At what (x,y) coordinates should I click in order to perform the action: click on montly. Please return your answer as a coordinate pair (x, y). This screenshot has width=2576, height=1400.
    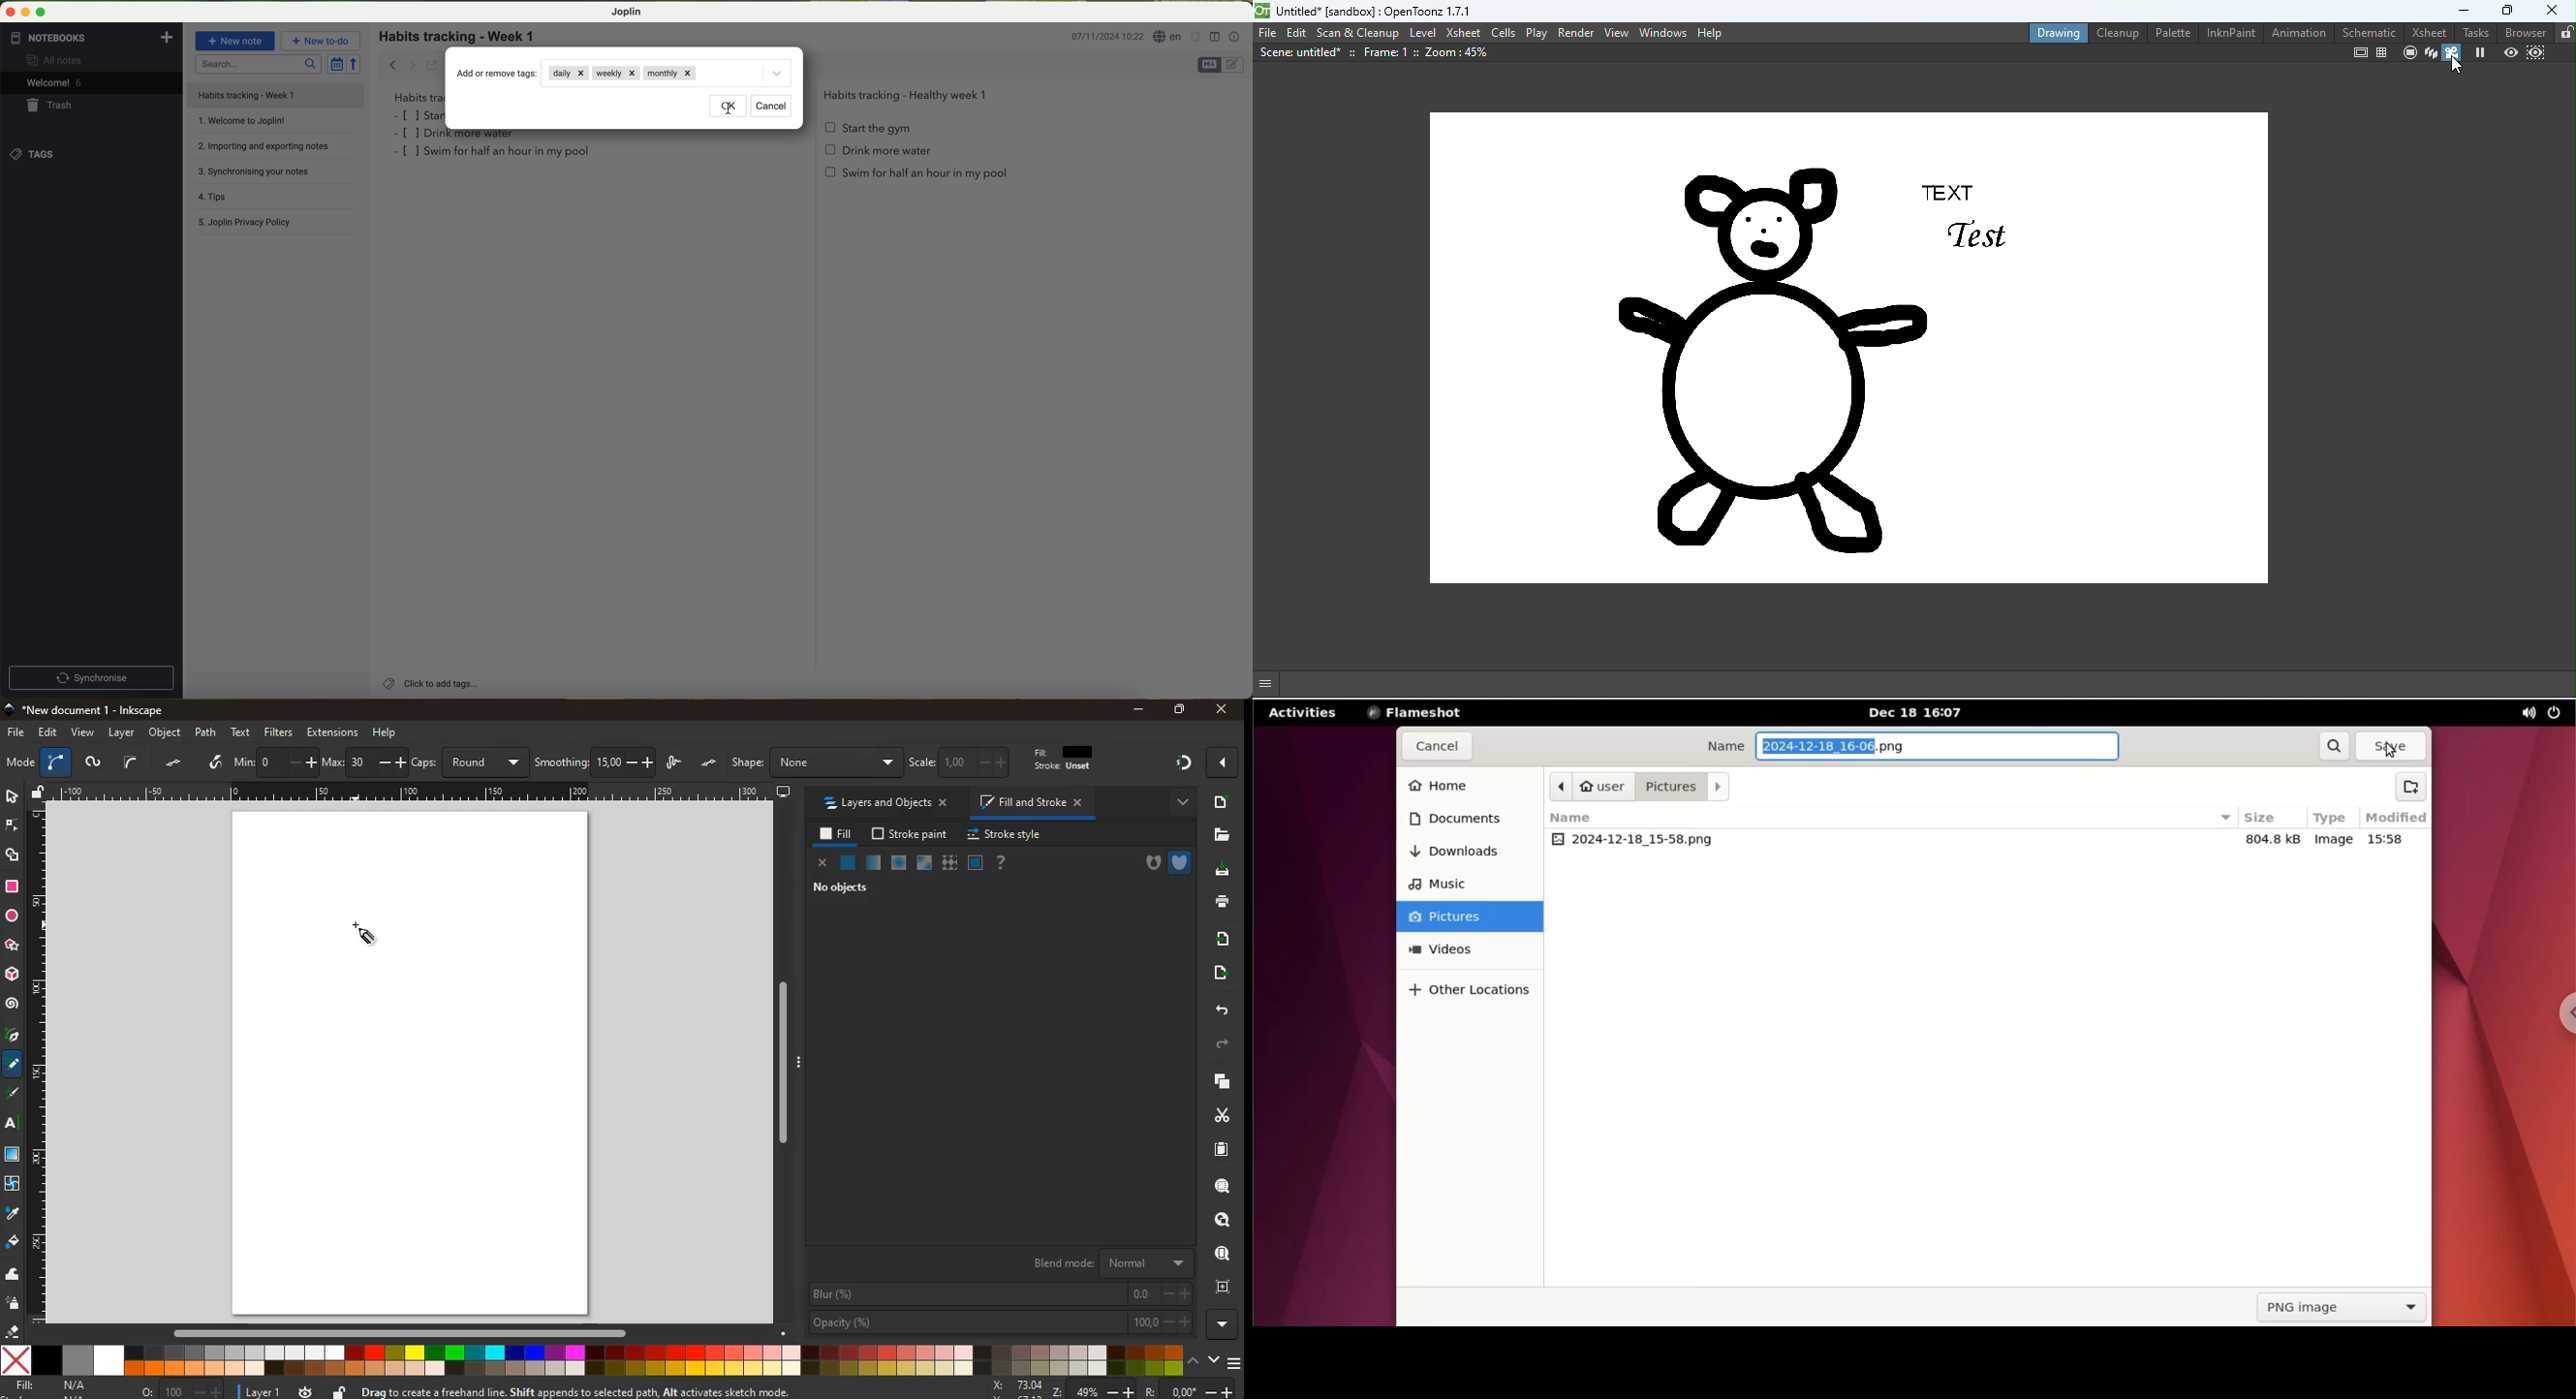
    Looking at the image, I should click on (670, 75).